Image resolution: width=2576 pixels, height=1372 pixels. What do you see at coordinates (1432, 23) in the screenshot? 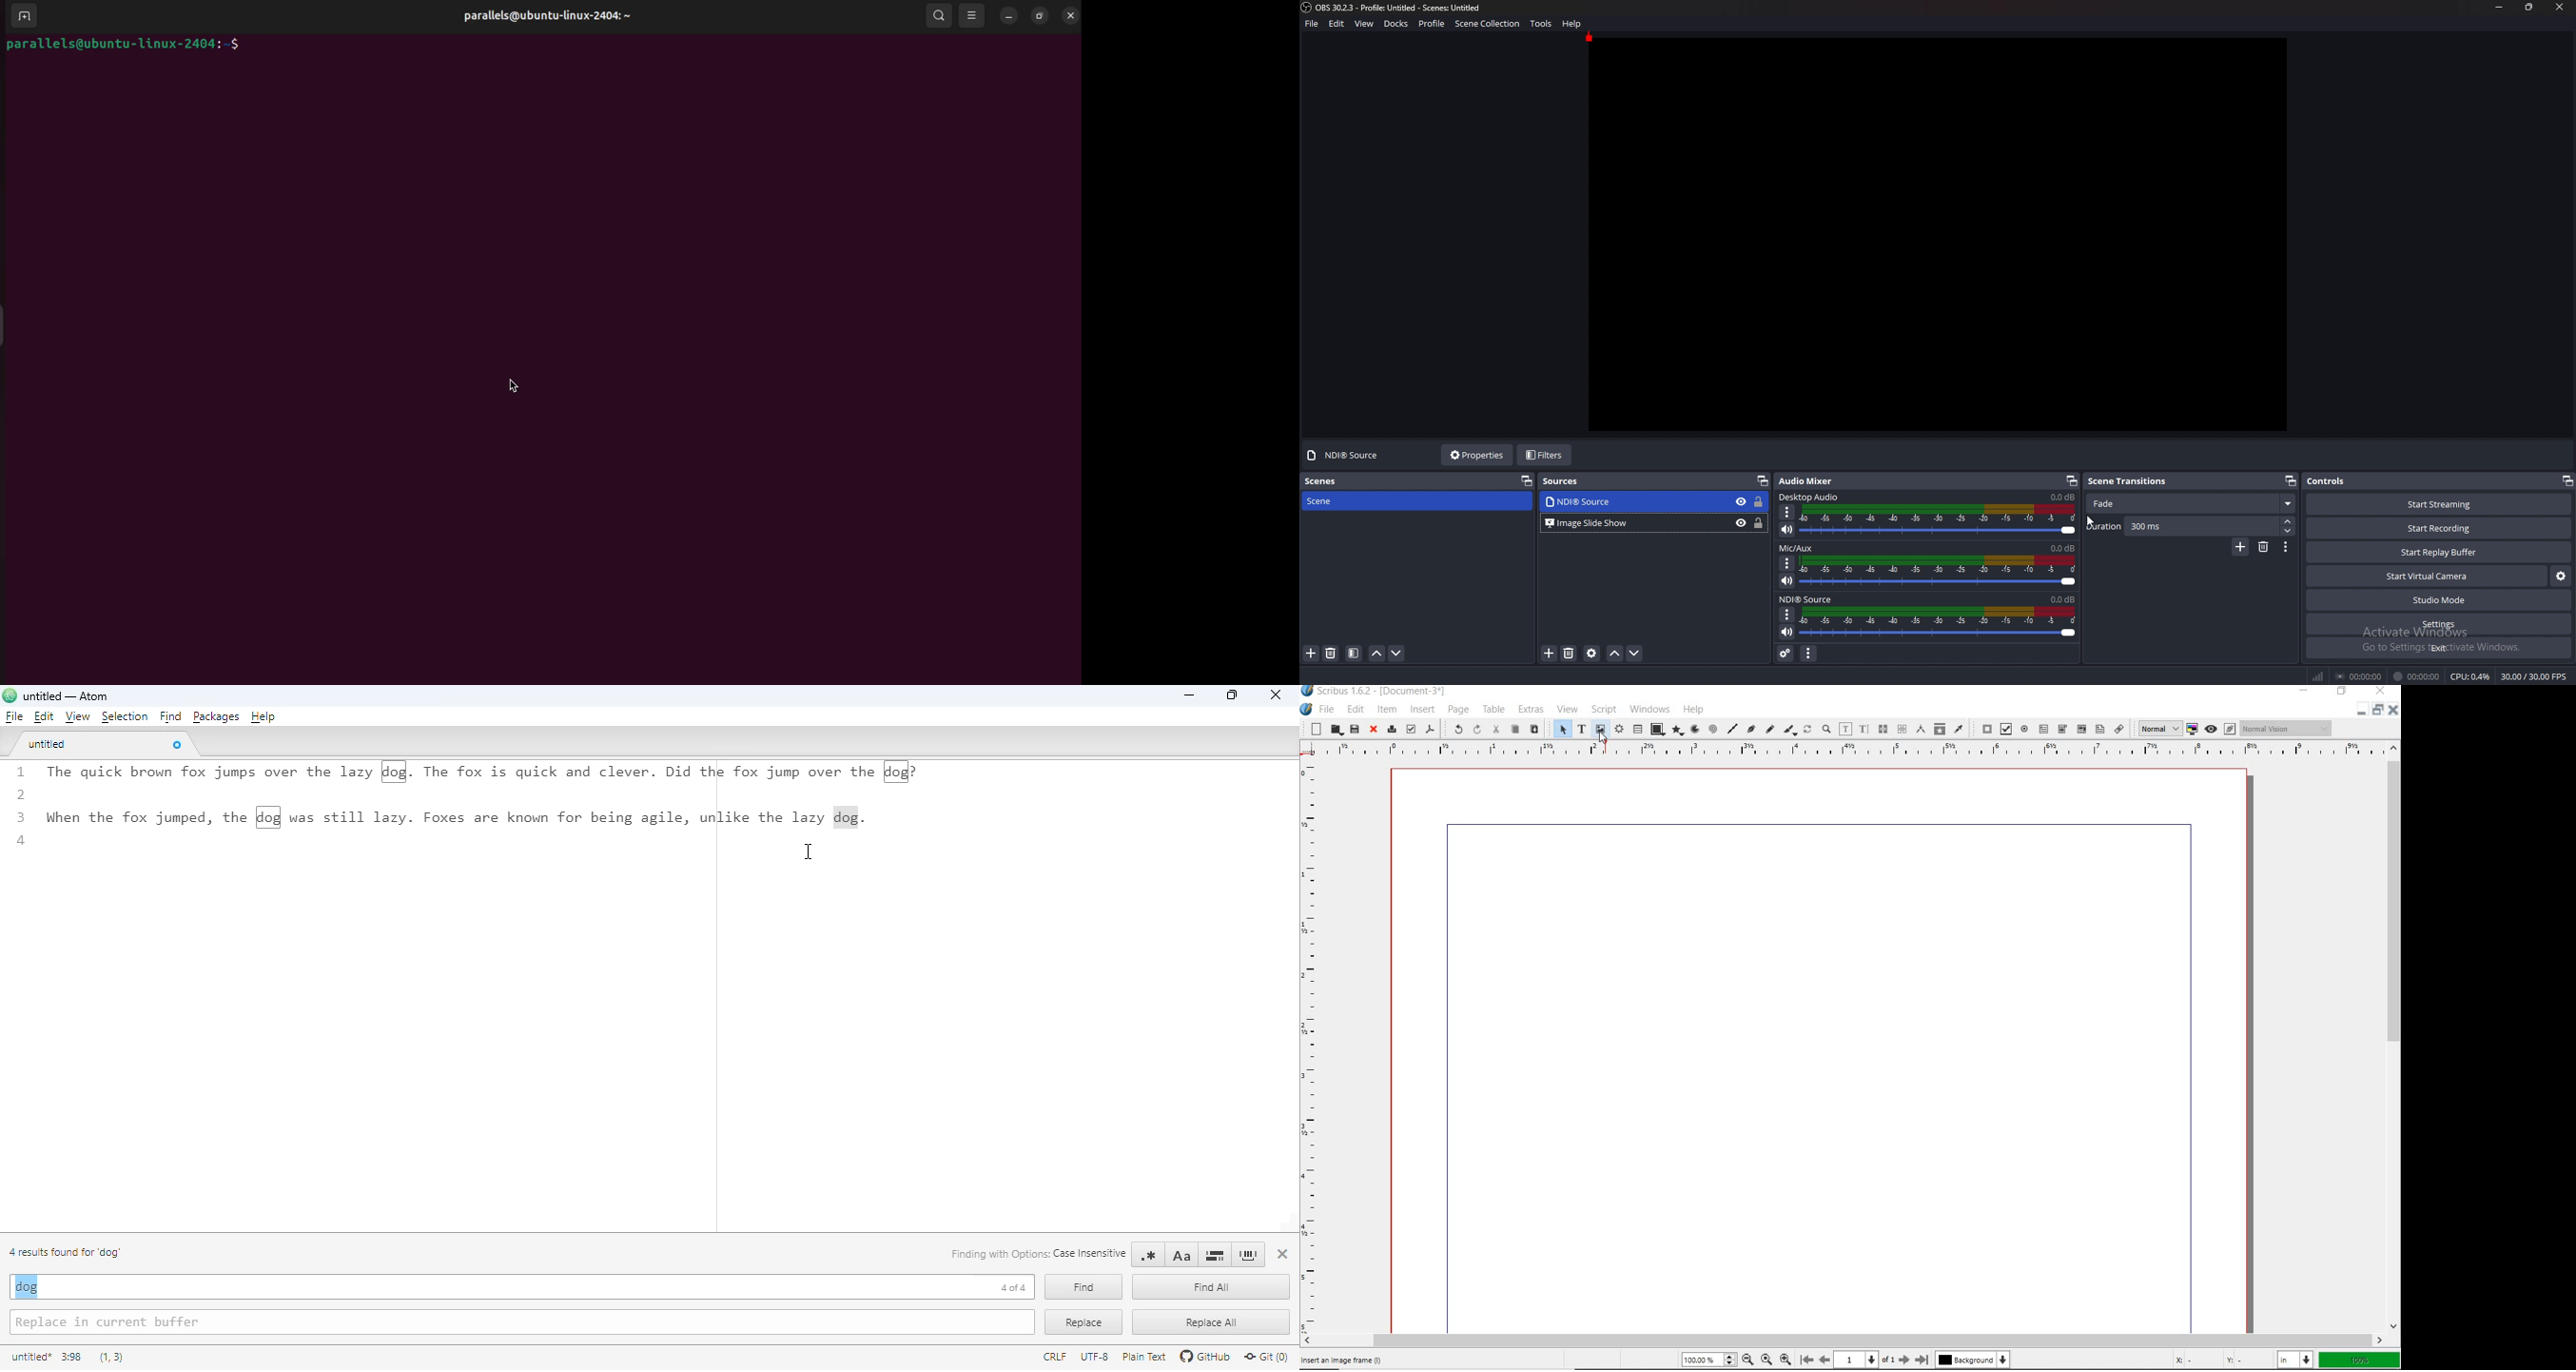
I see `profile` at bounding box center [1432, 23].